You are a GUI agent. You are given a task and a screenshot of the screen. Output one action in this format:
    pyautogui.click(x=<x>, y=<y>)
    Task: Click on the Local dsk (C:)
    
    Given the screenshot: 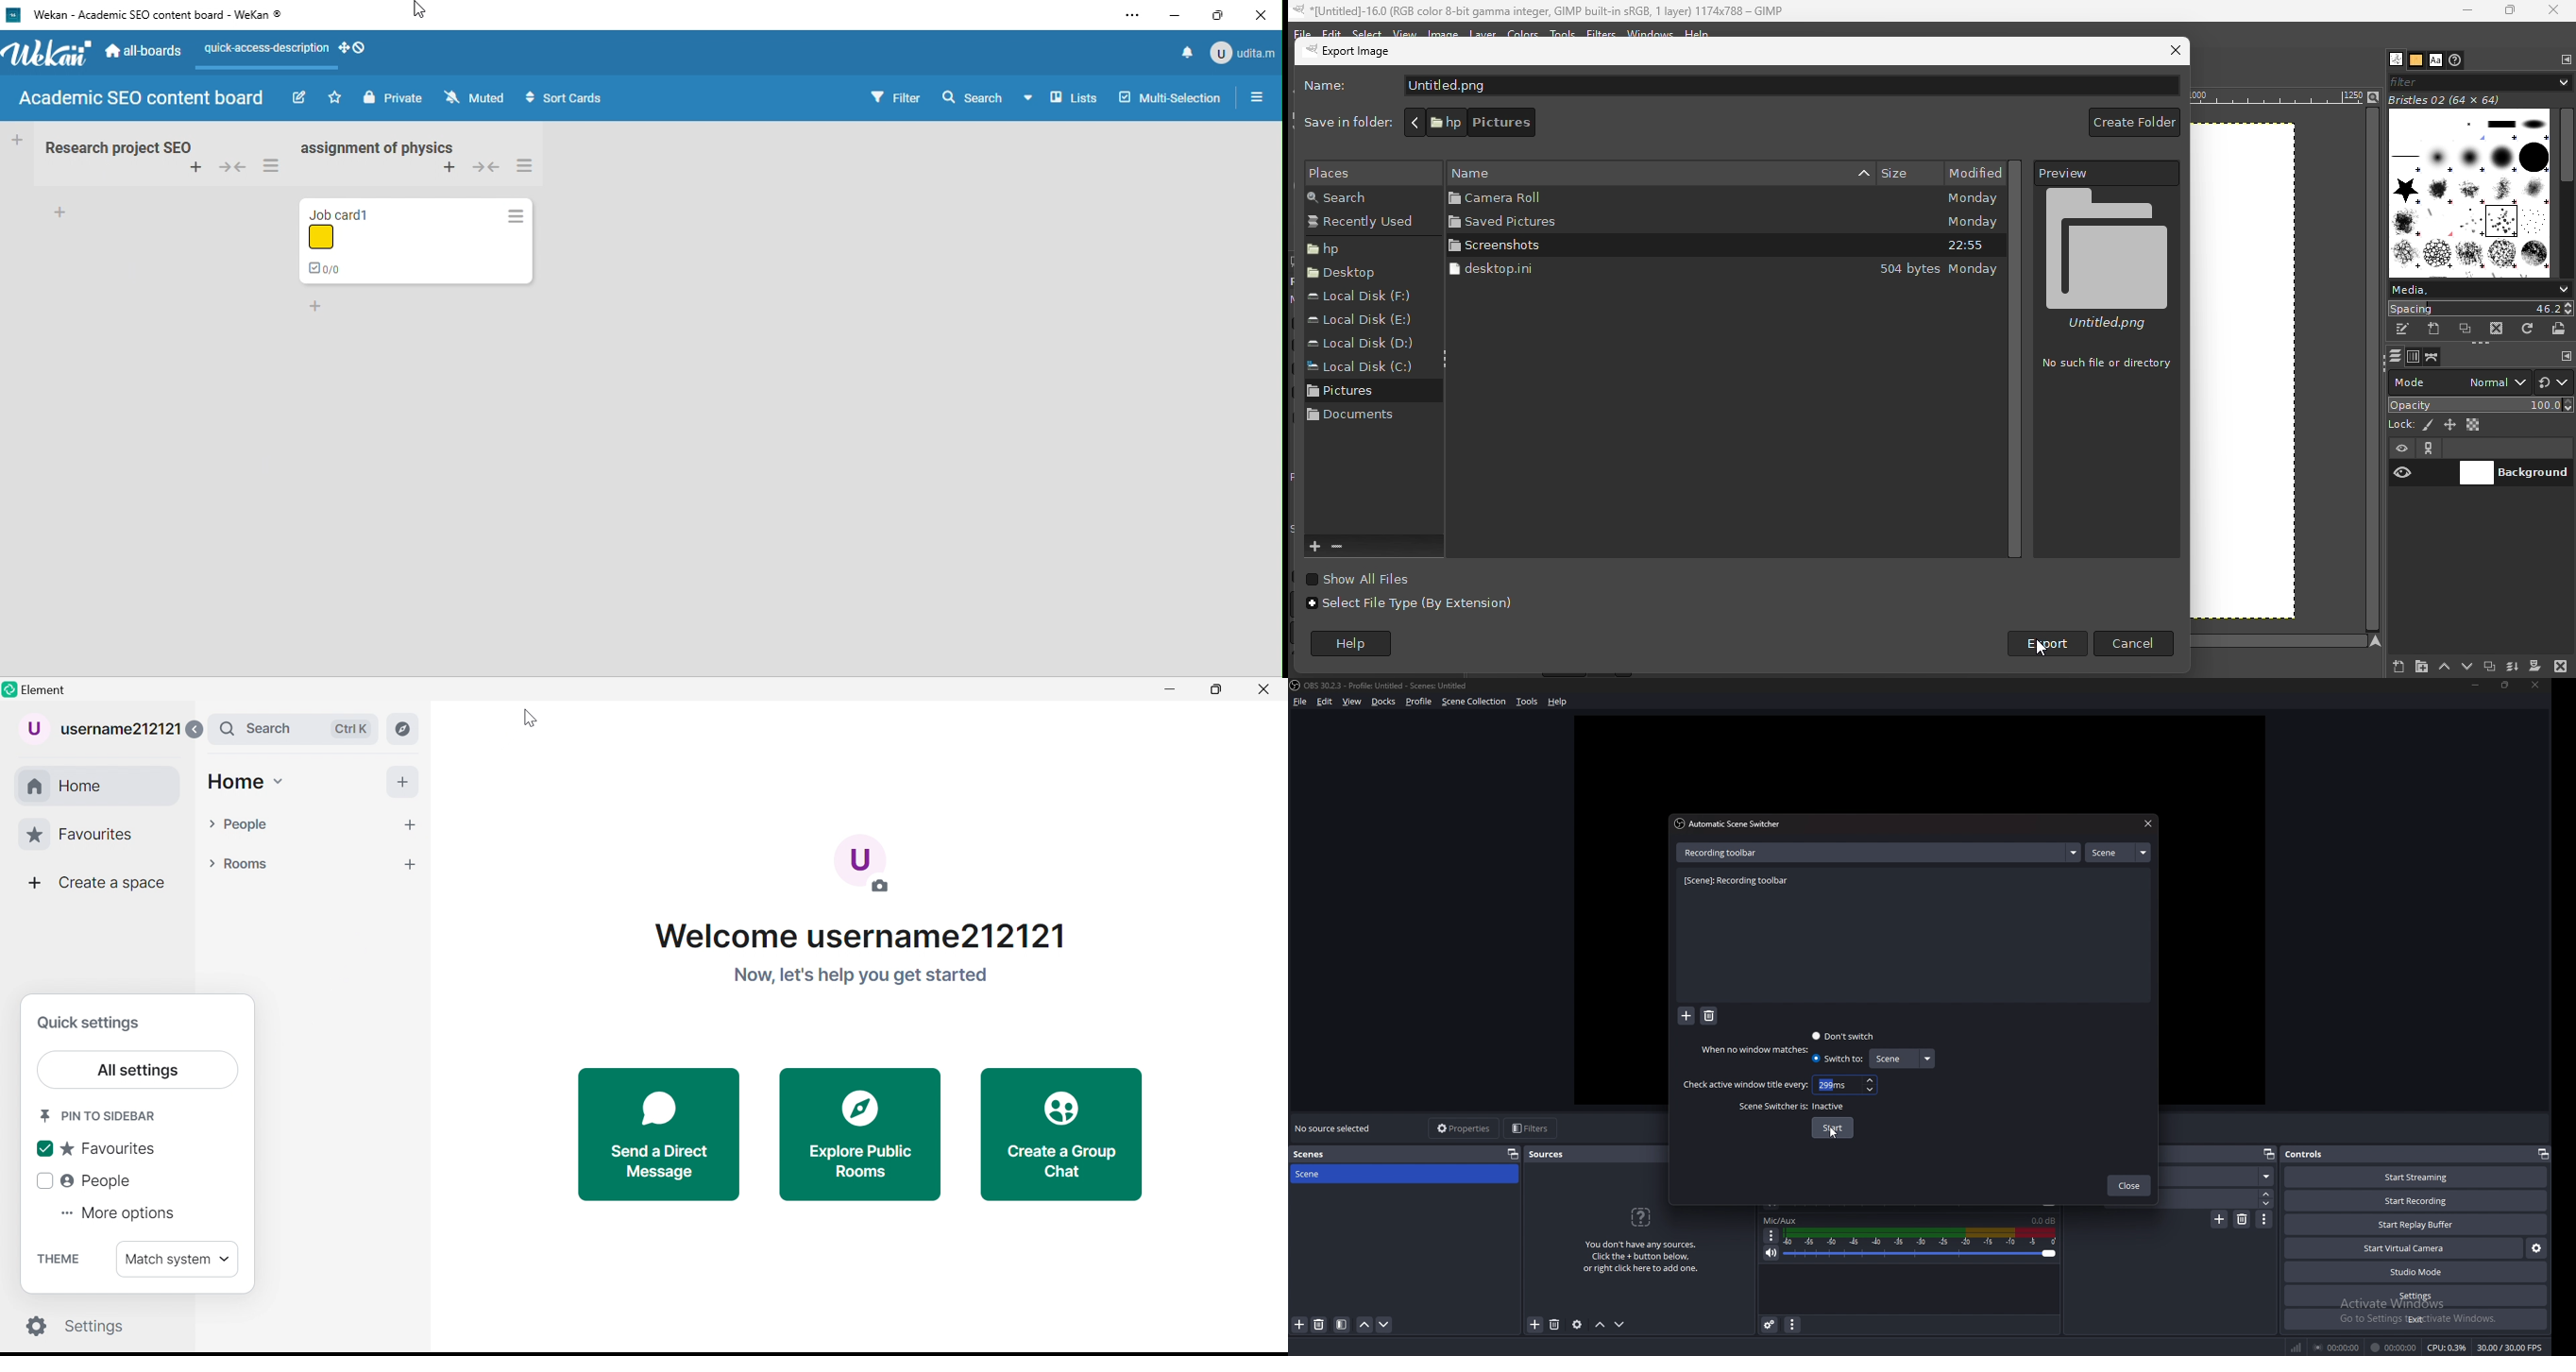 What is the action you would take?
    pyautogui.click(x=1359, y=368)
    